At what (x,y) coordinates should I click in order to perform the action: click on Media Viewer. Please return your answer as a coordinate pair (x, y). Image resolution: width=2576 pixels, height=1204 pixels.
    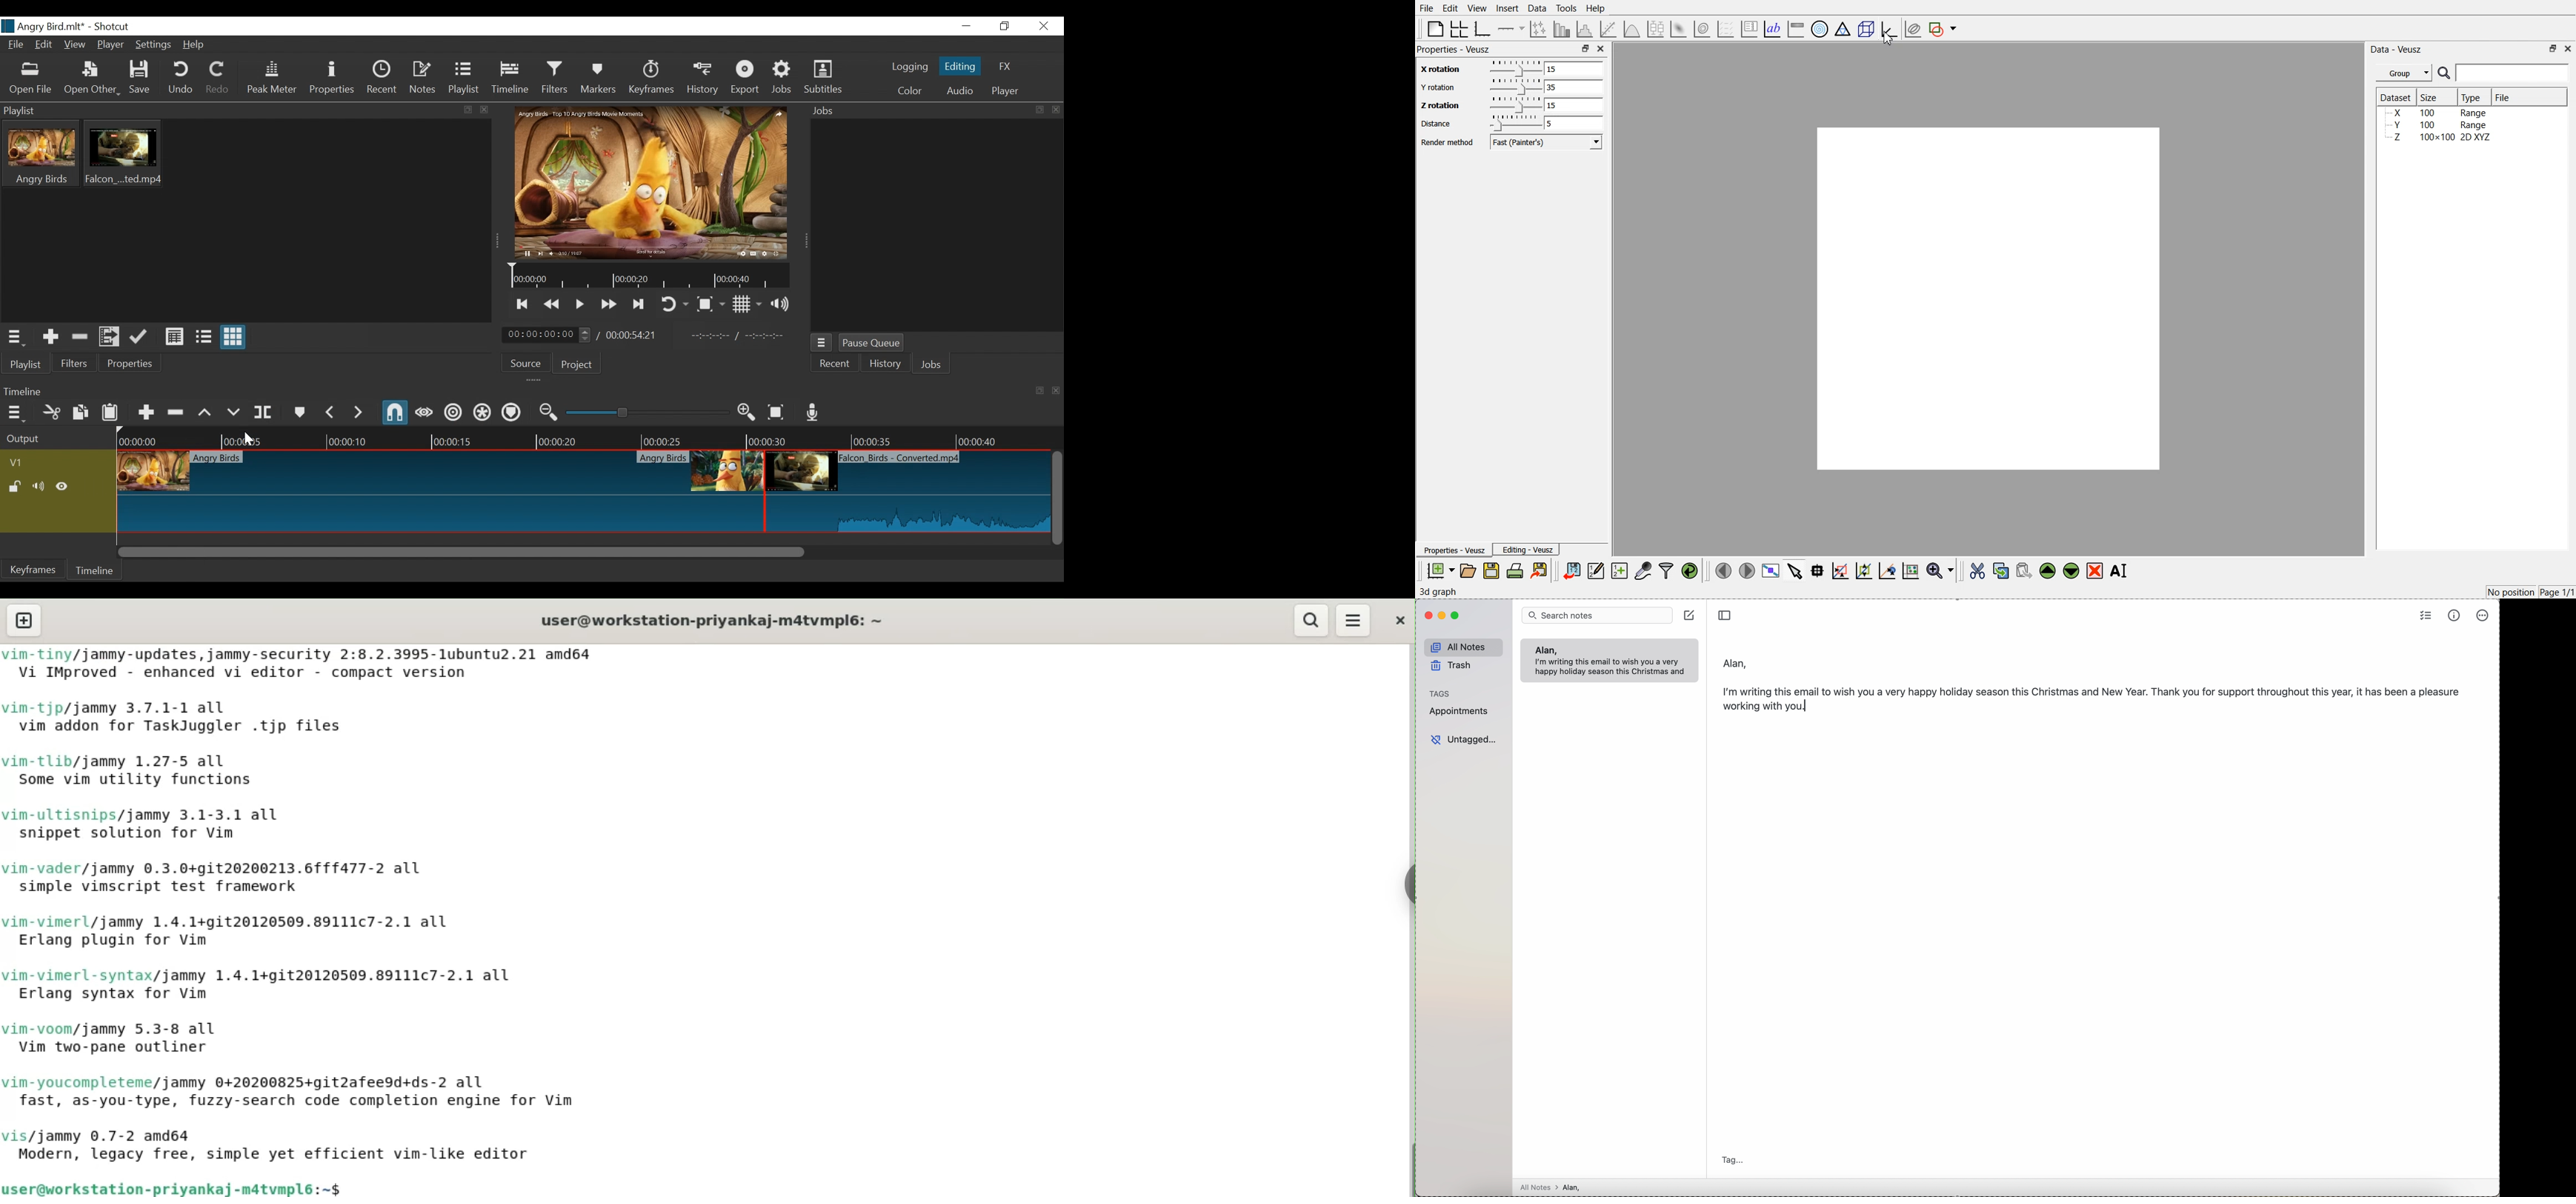
    Looking at the image, I should click on (648, 182).